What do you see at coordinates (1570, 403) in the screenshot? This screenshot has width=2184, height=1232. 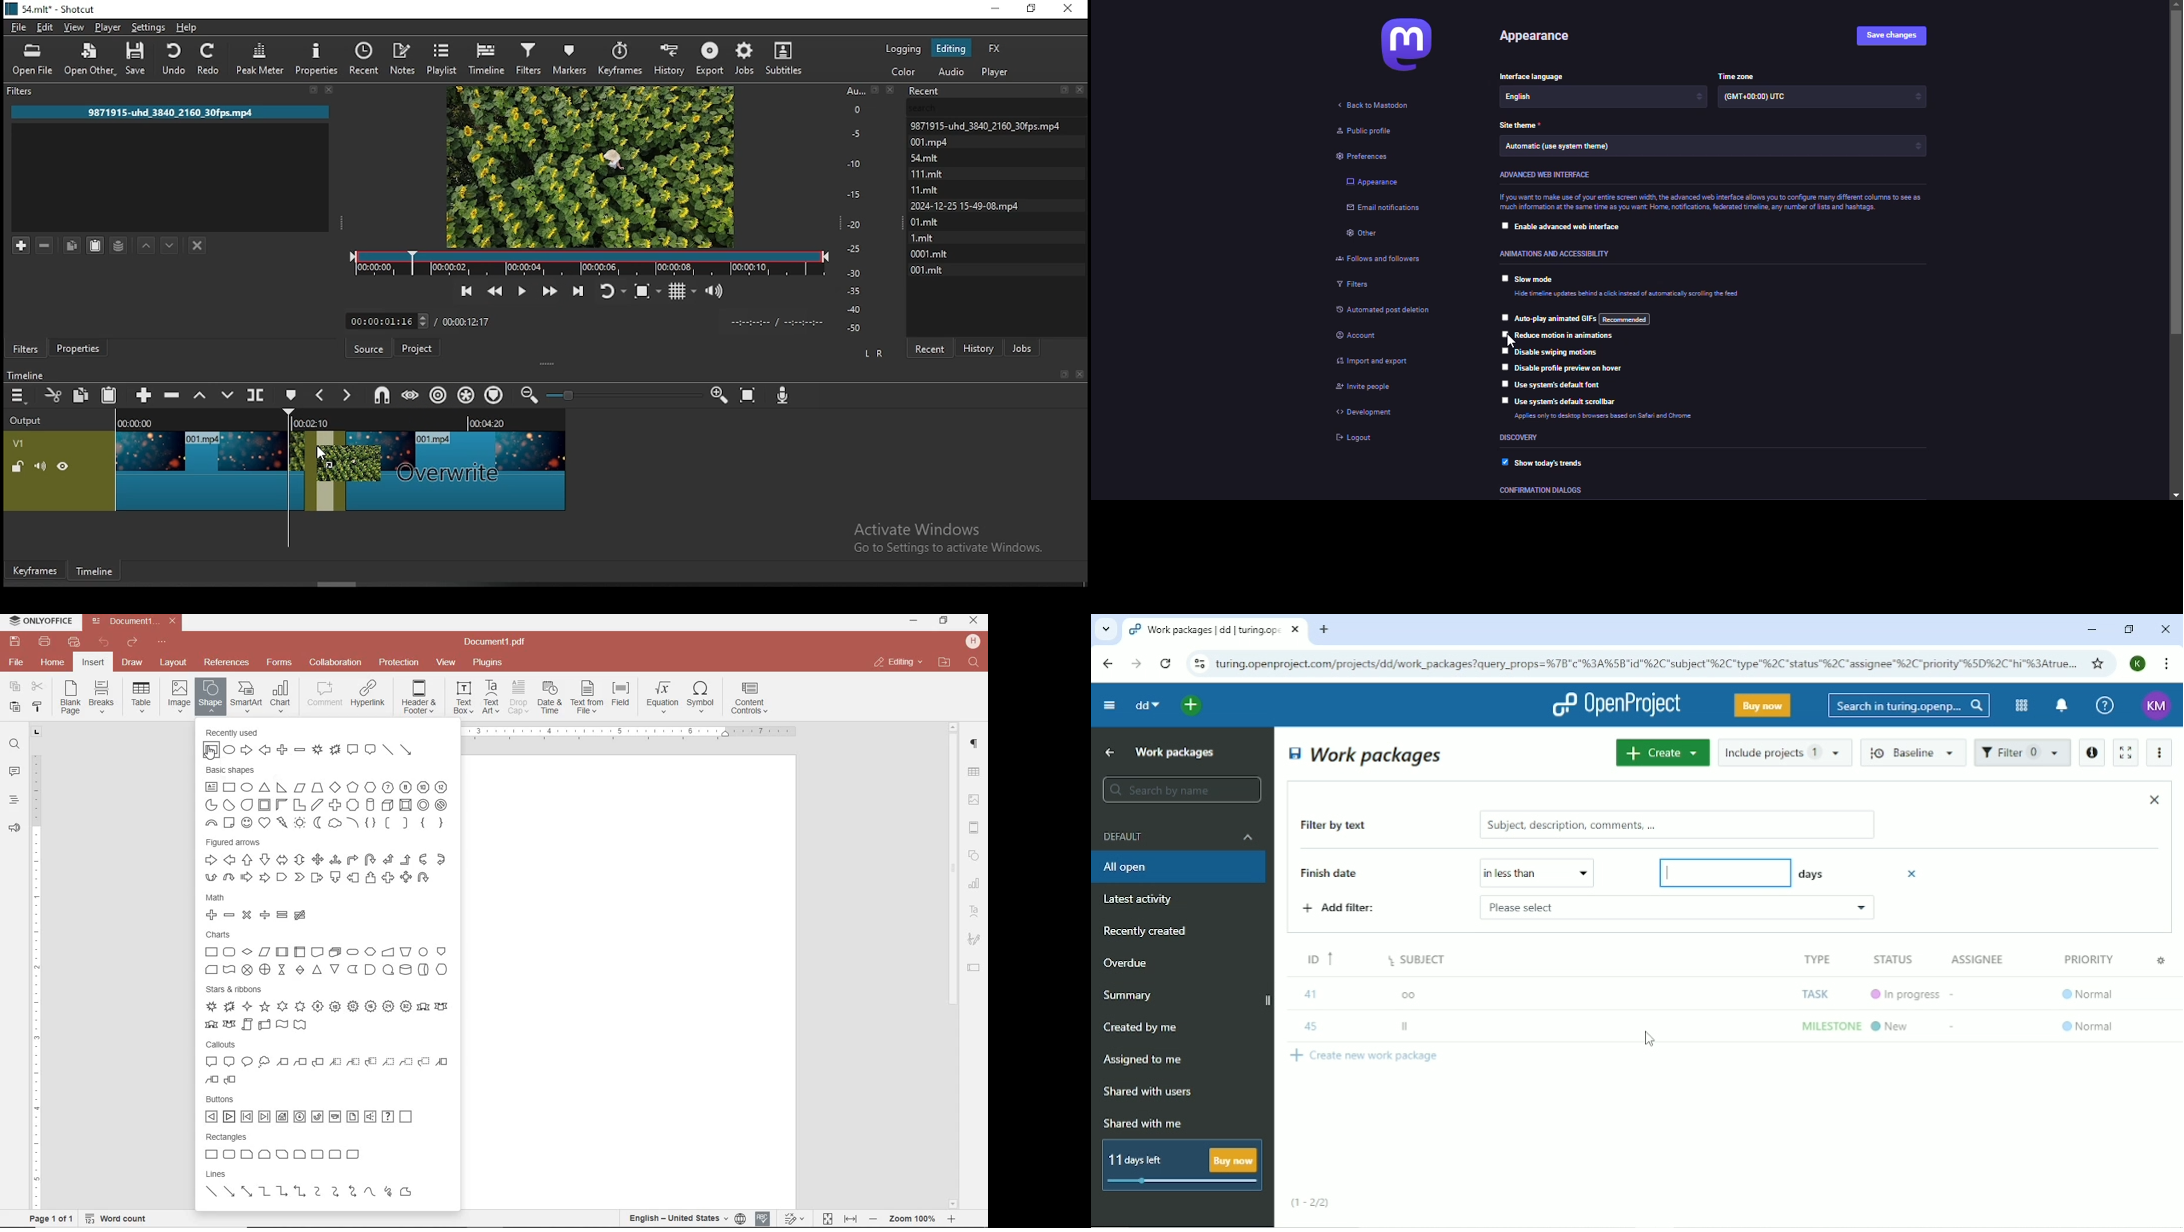 I see `use system's default scrollbar` at bounding box center [1570, 403].